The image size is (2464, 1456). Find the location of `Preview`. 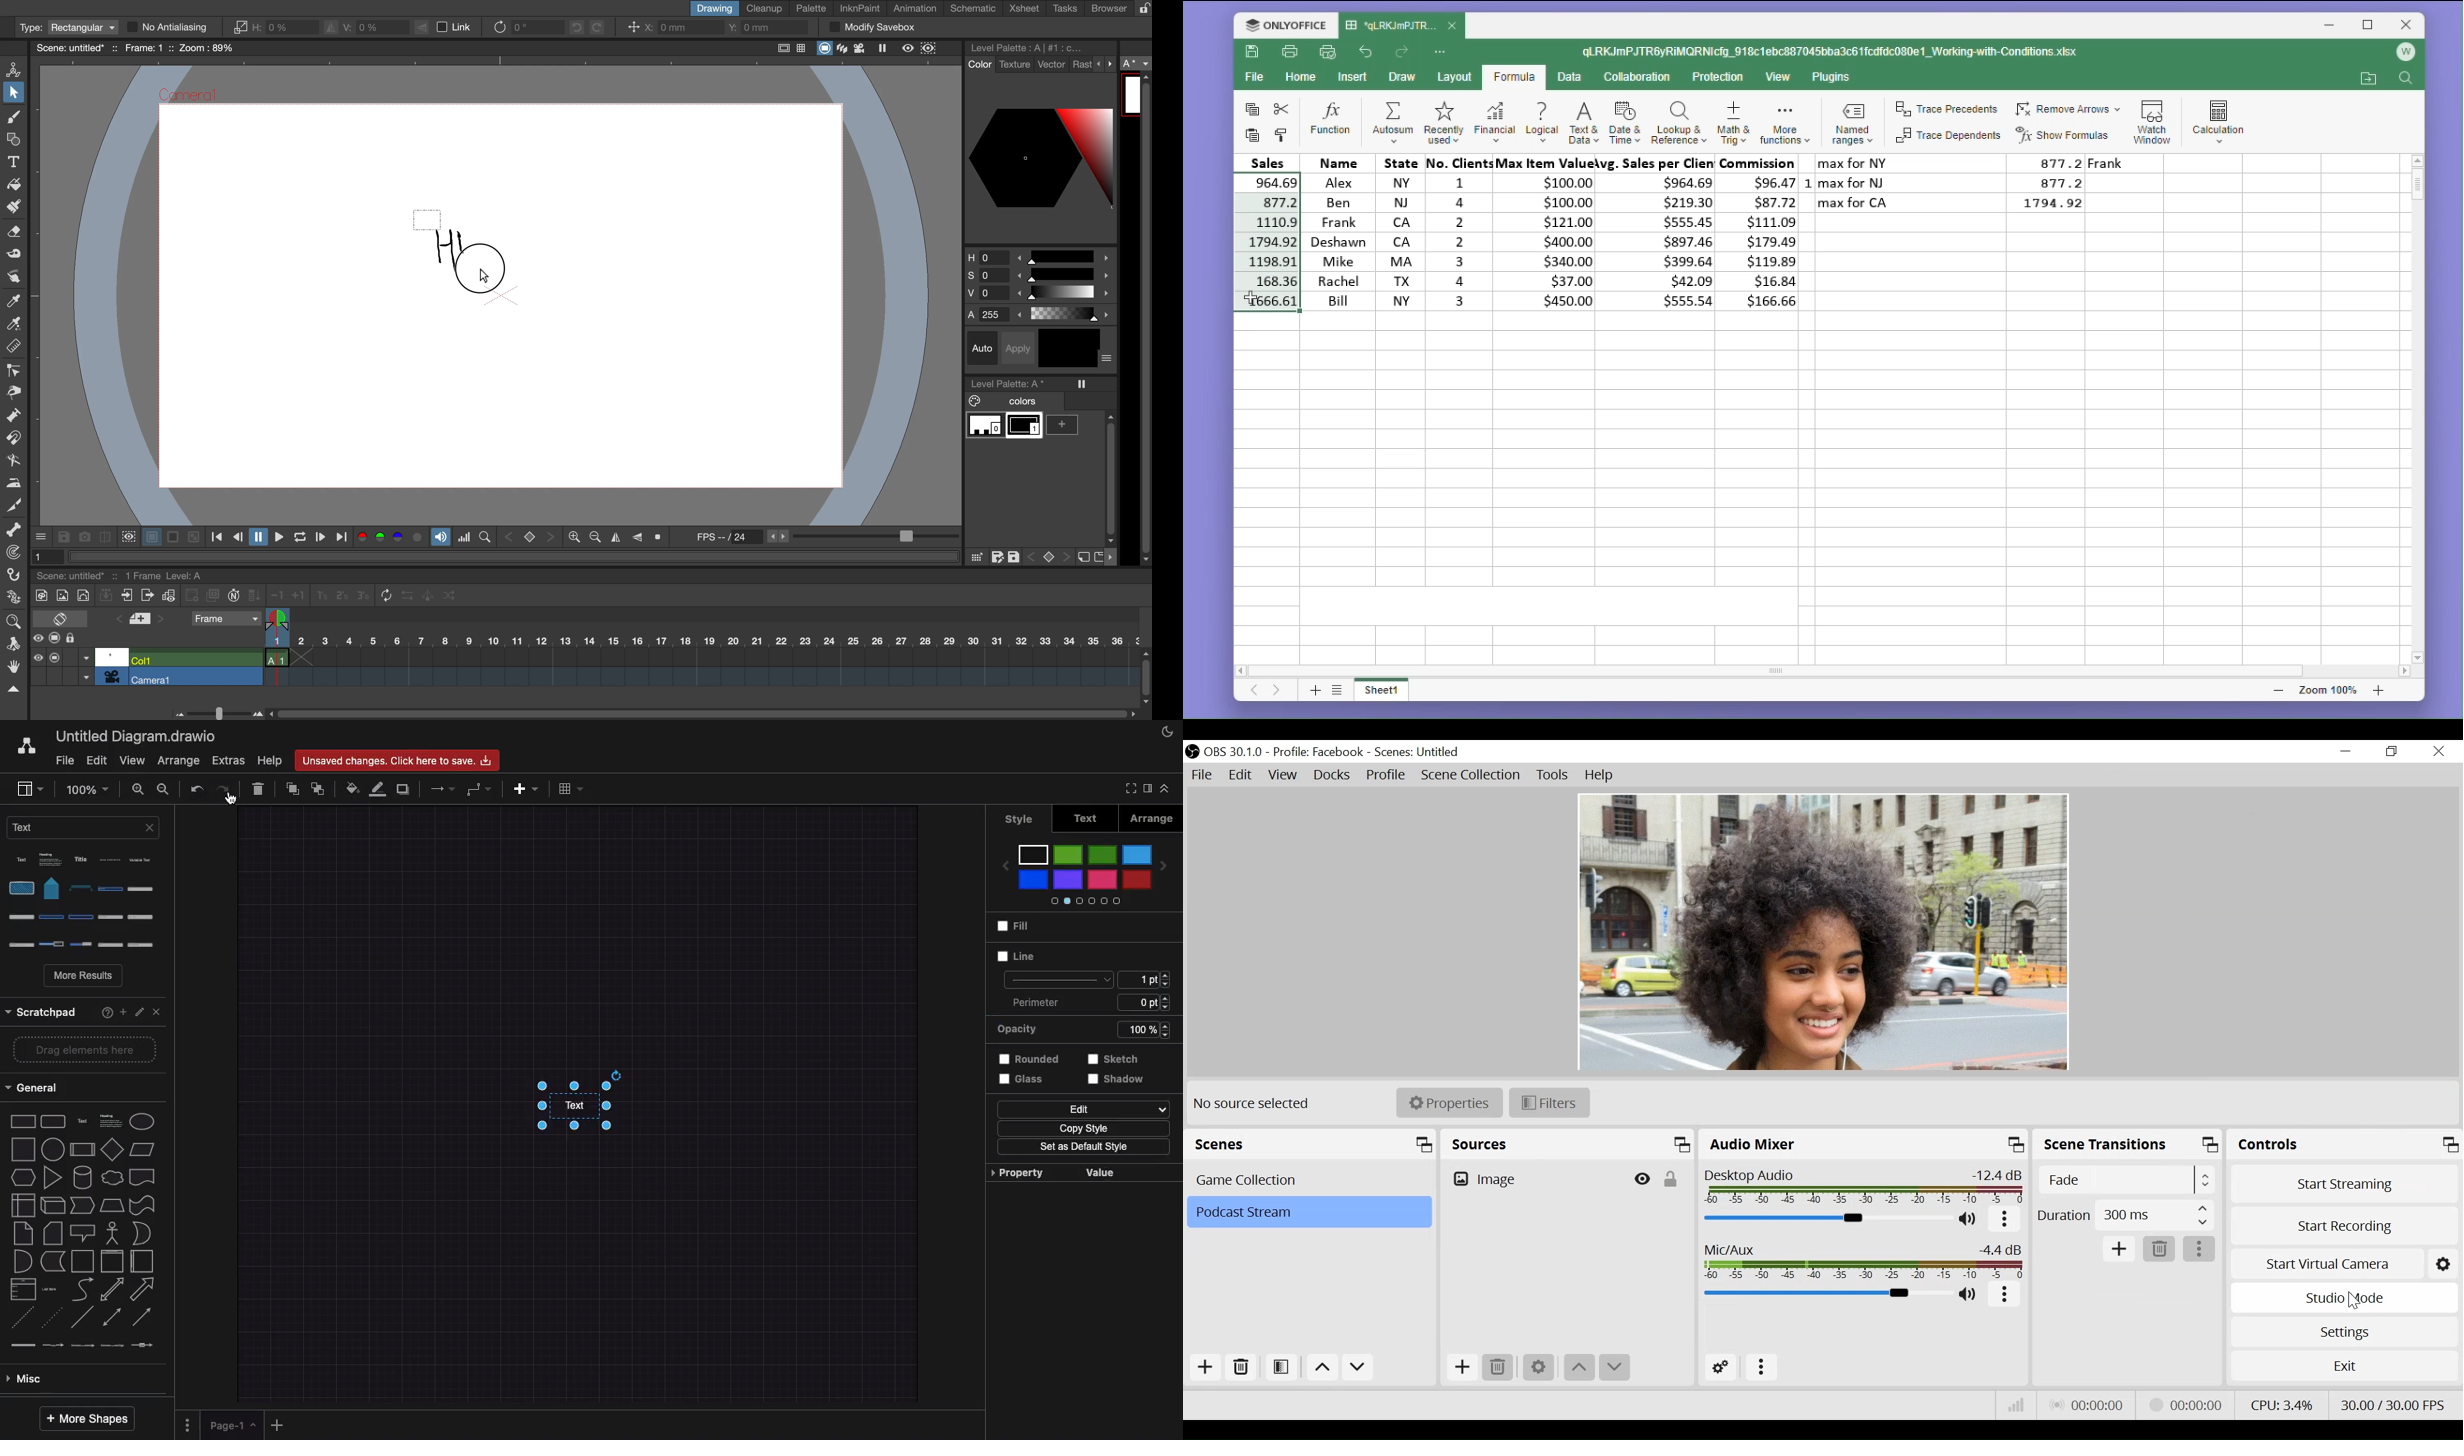

Preview is located at coordinates (1822, 931).